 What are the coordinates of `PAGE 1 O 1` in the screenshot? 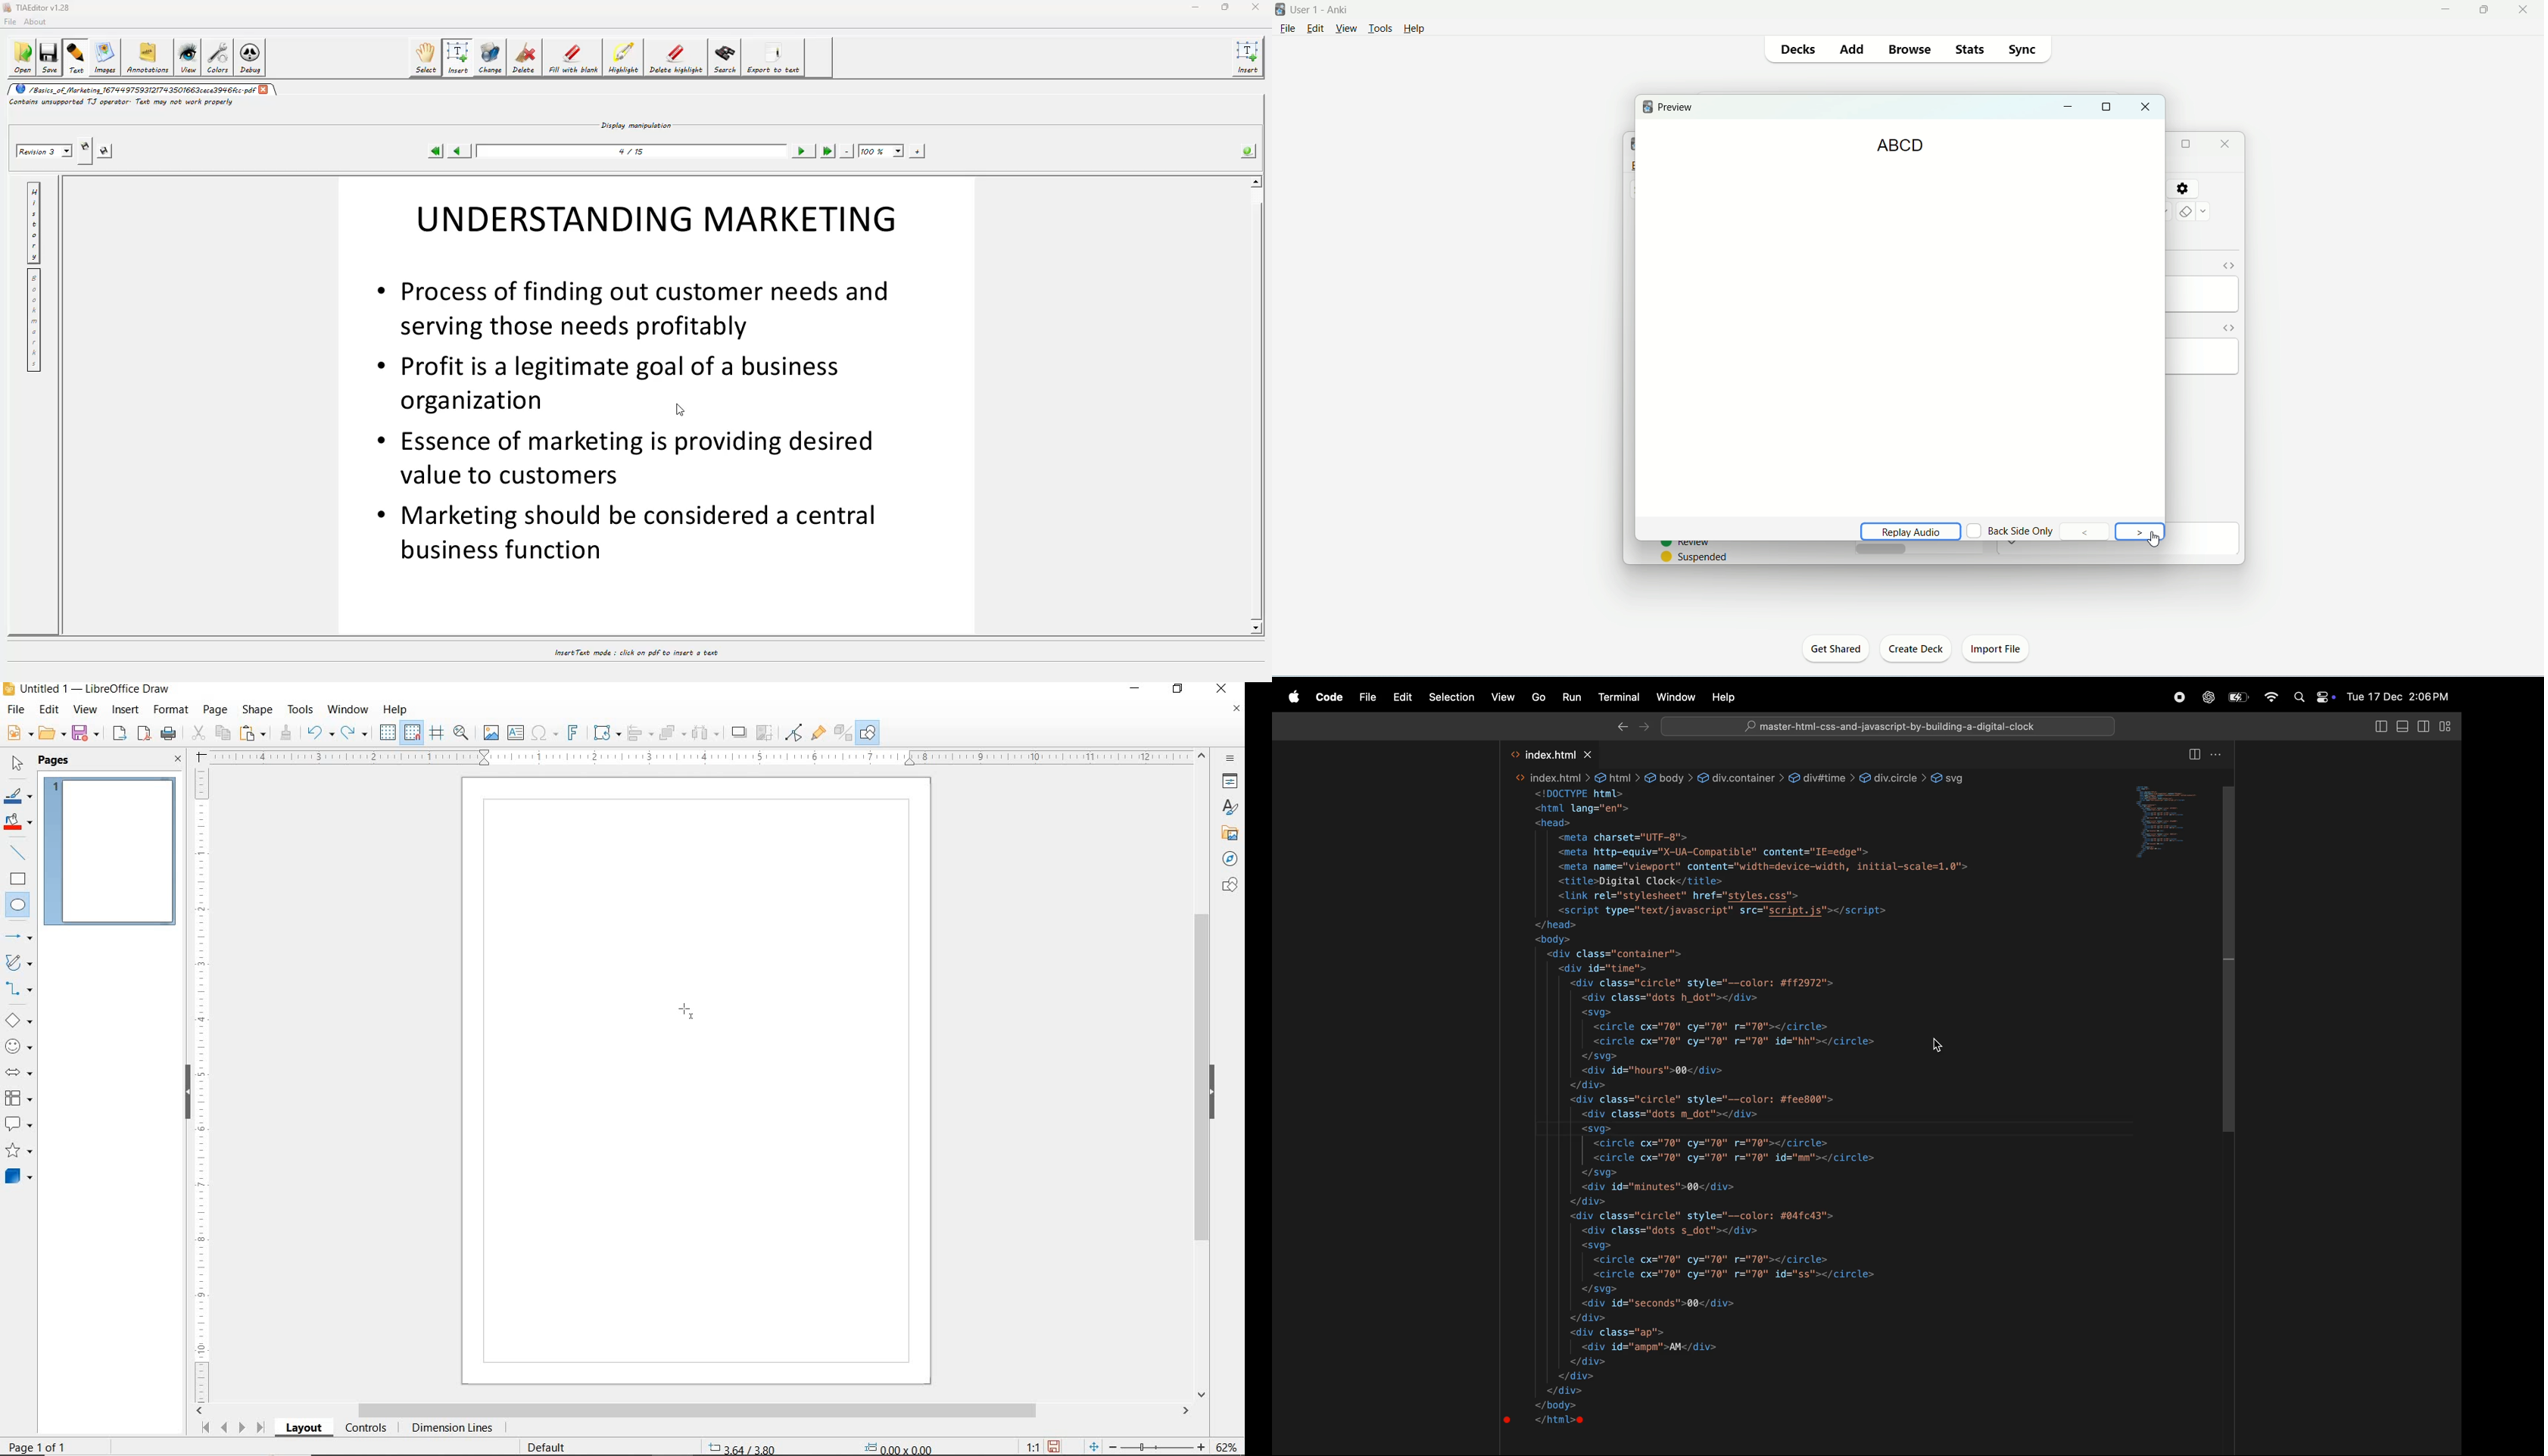 It's located at (48, 1441).